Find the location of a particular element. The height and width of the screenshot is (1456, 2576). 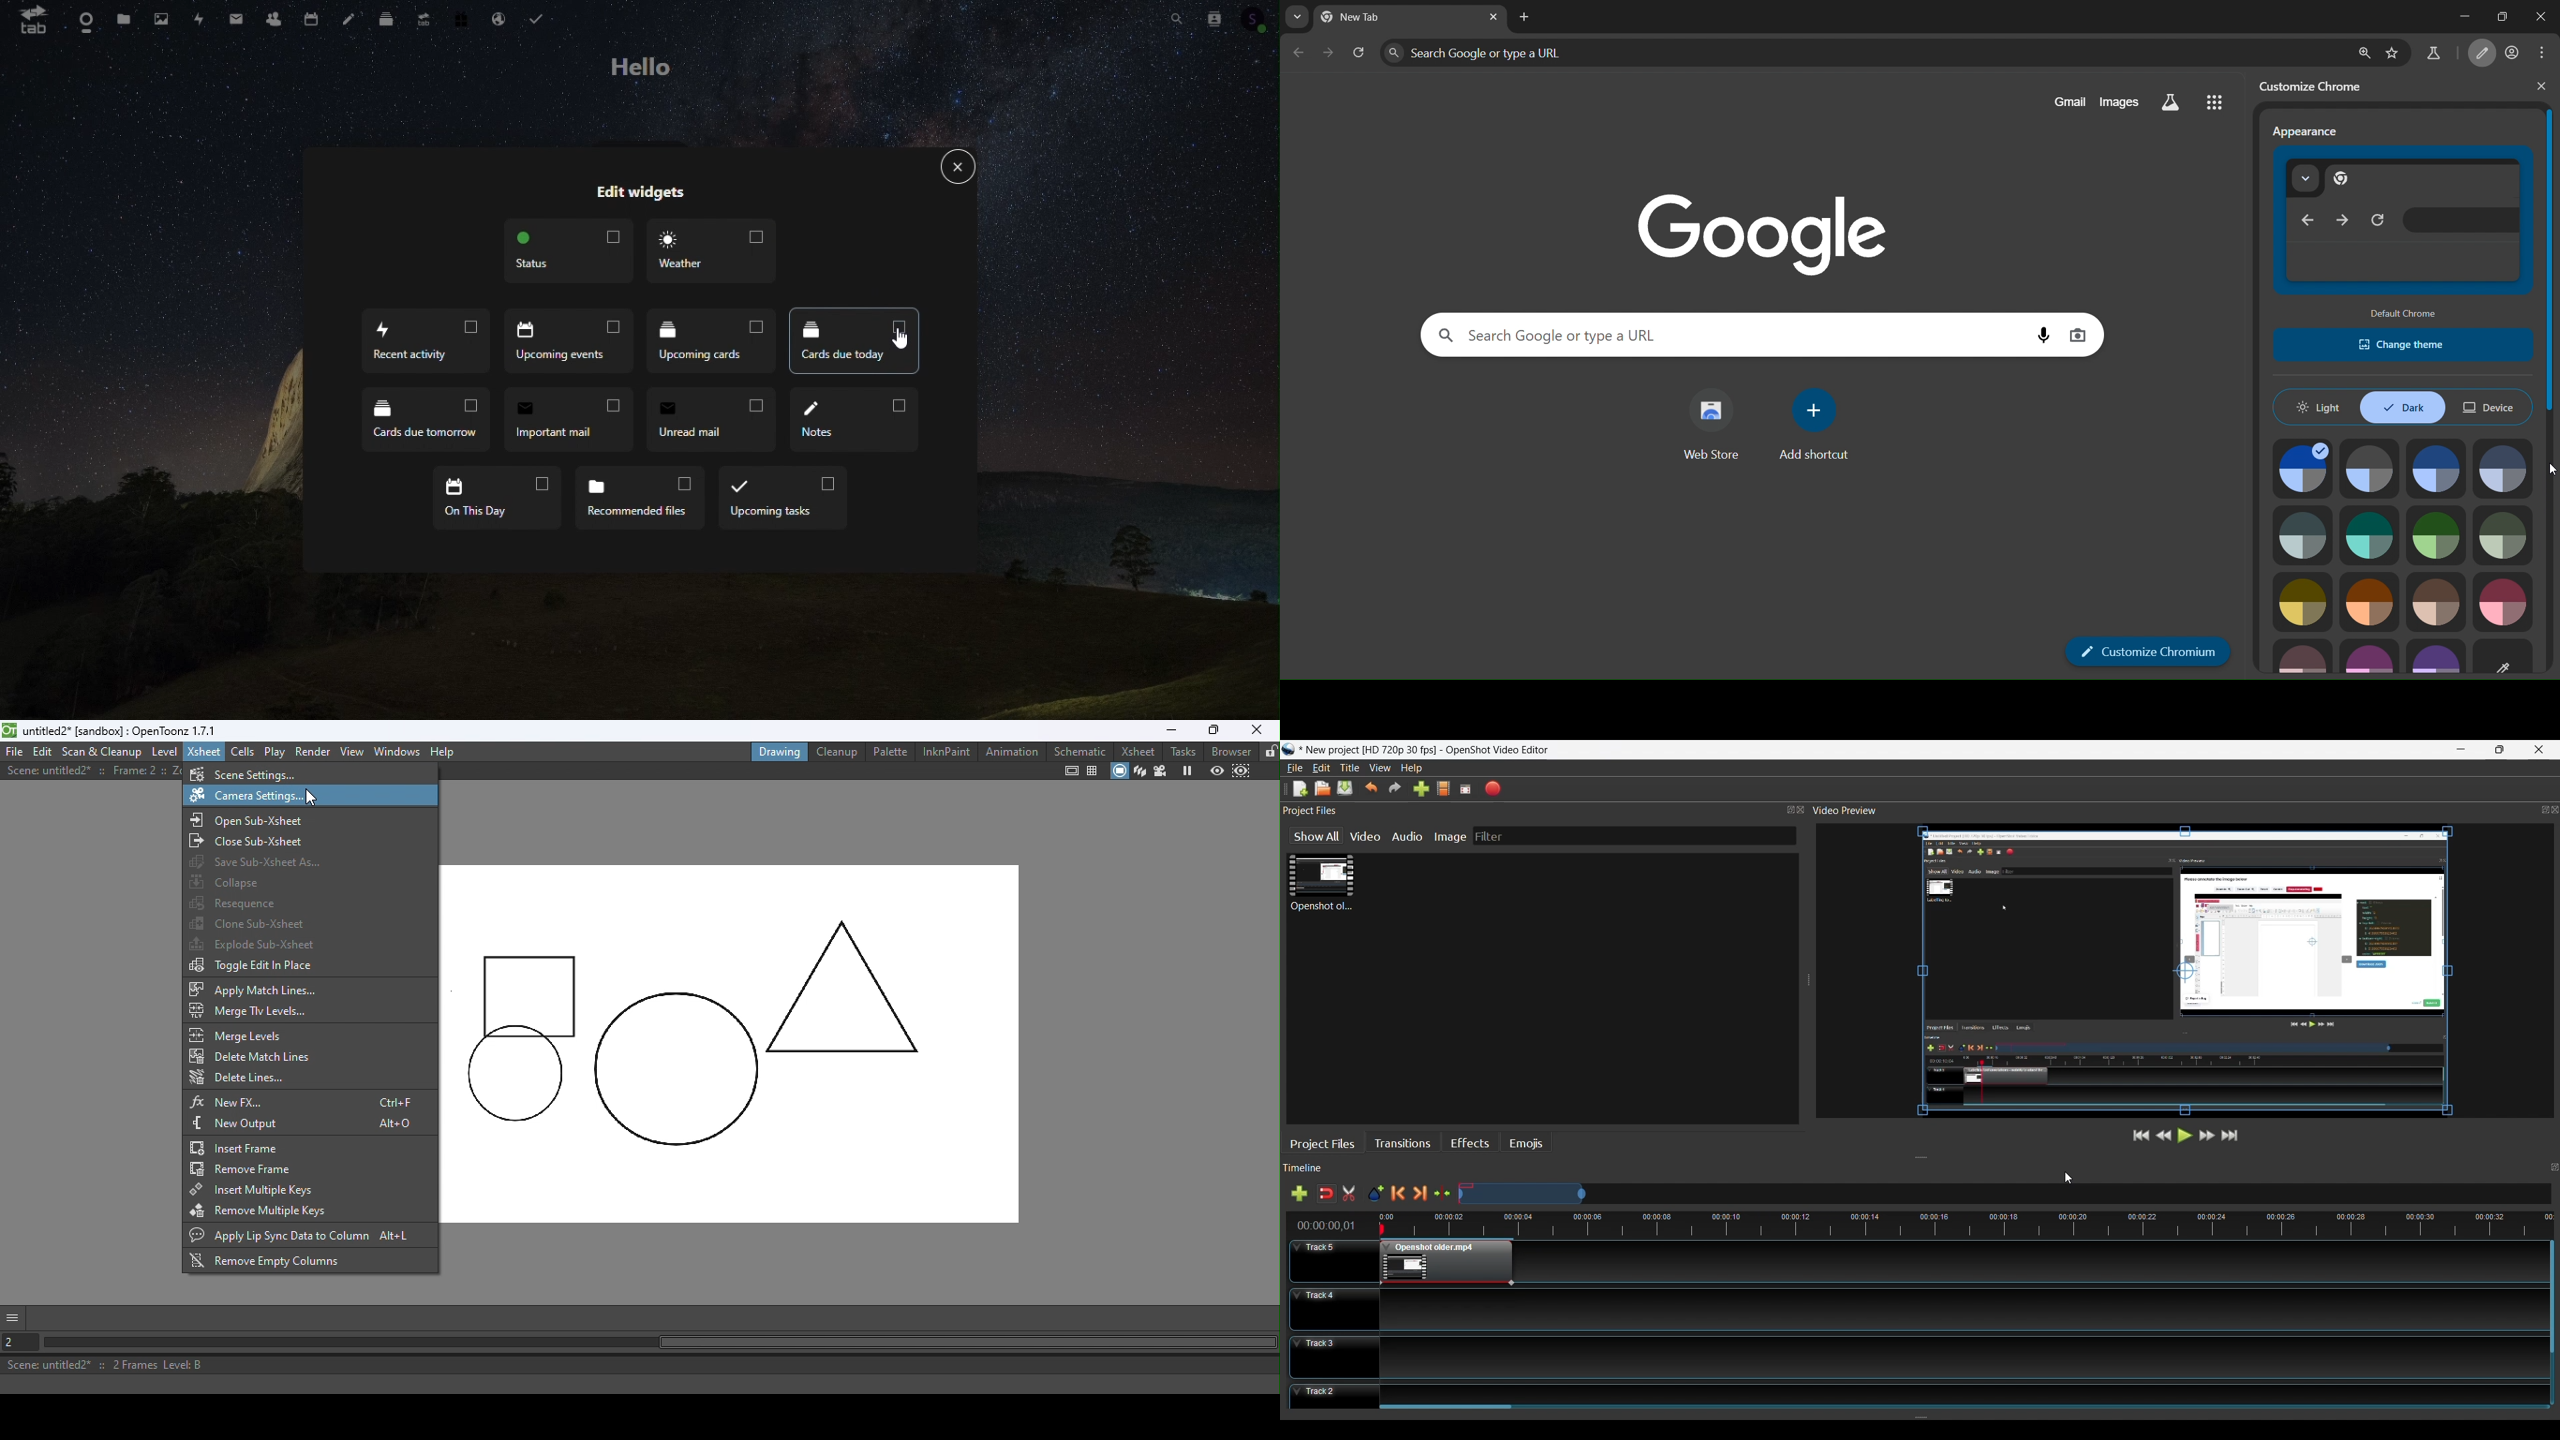

Center te timeline at the playhead is located at coordinates (1443, 1194).